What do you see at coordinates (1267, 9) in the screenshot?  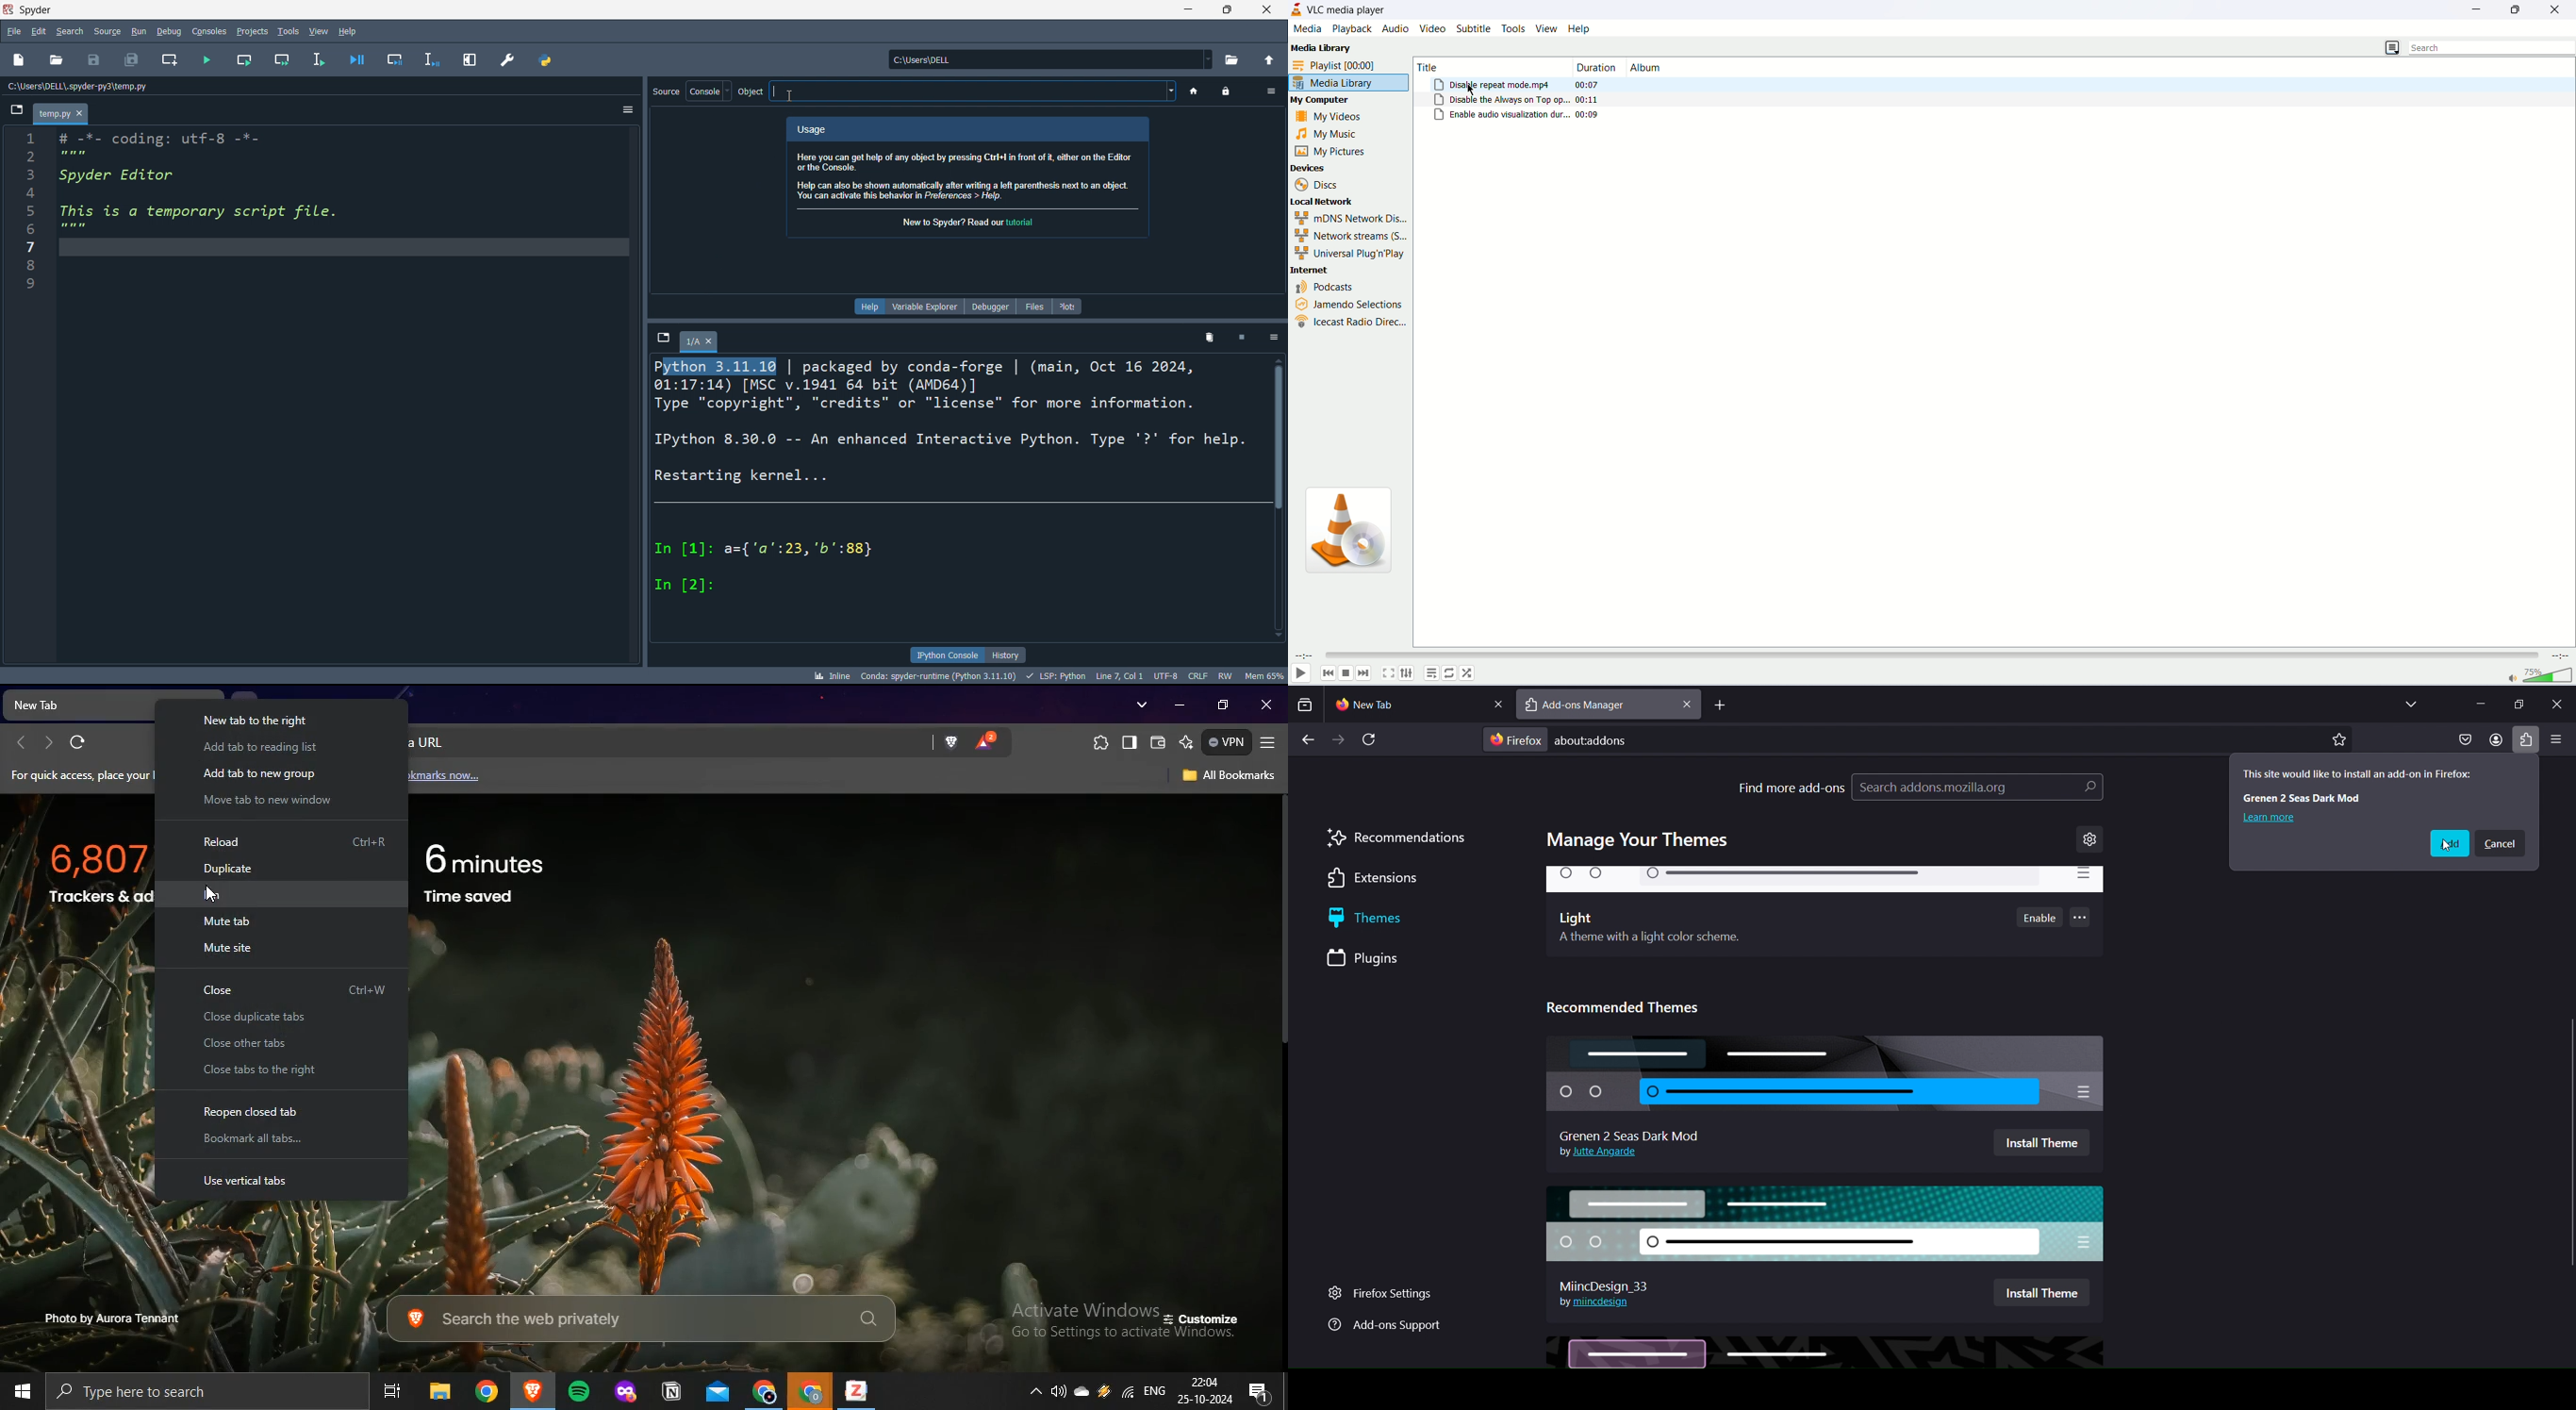 I see `close` at bounding box center [1267, 9].